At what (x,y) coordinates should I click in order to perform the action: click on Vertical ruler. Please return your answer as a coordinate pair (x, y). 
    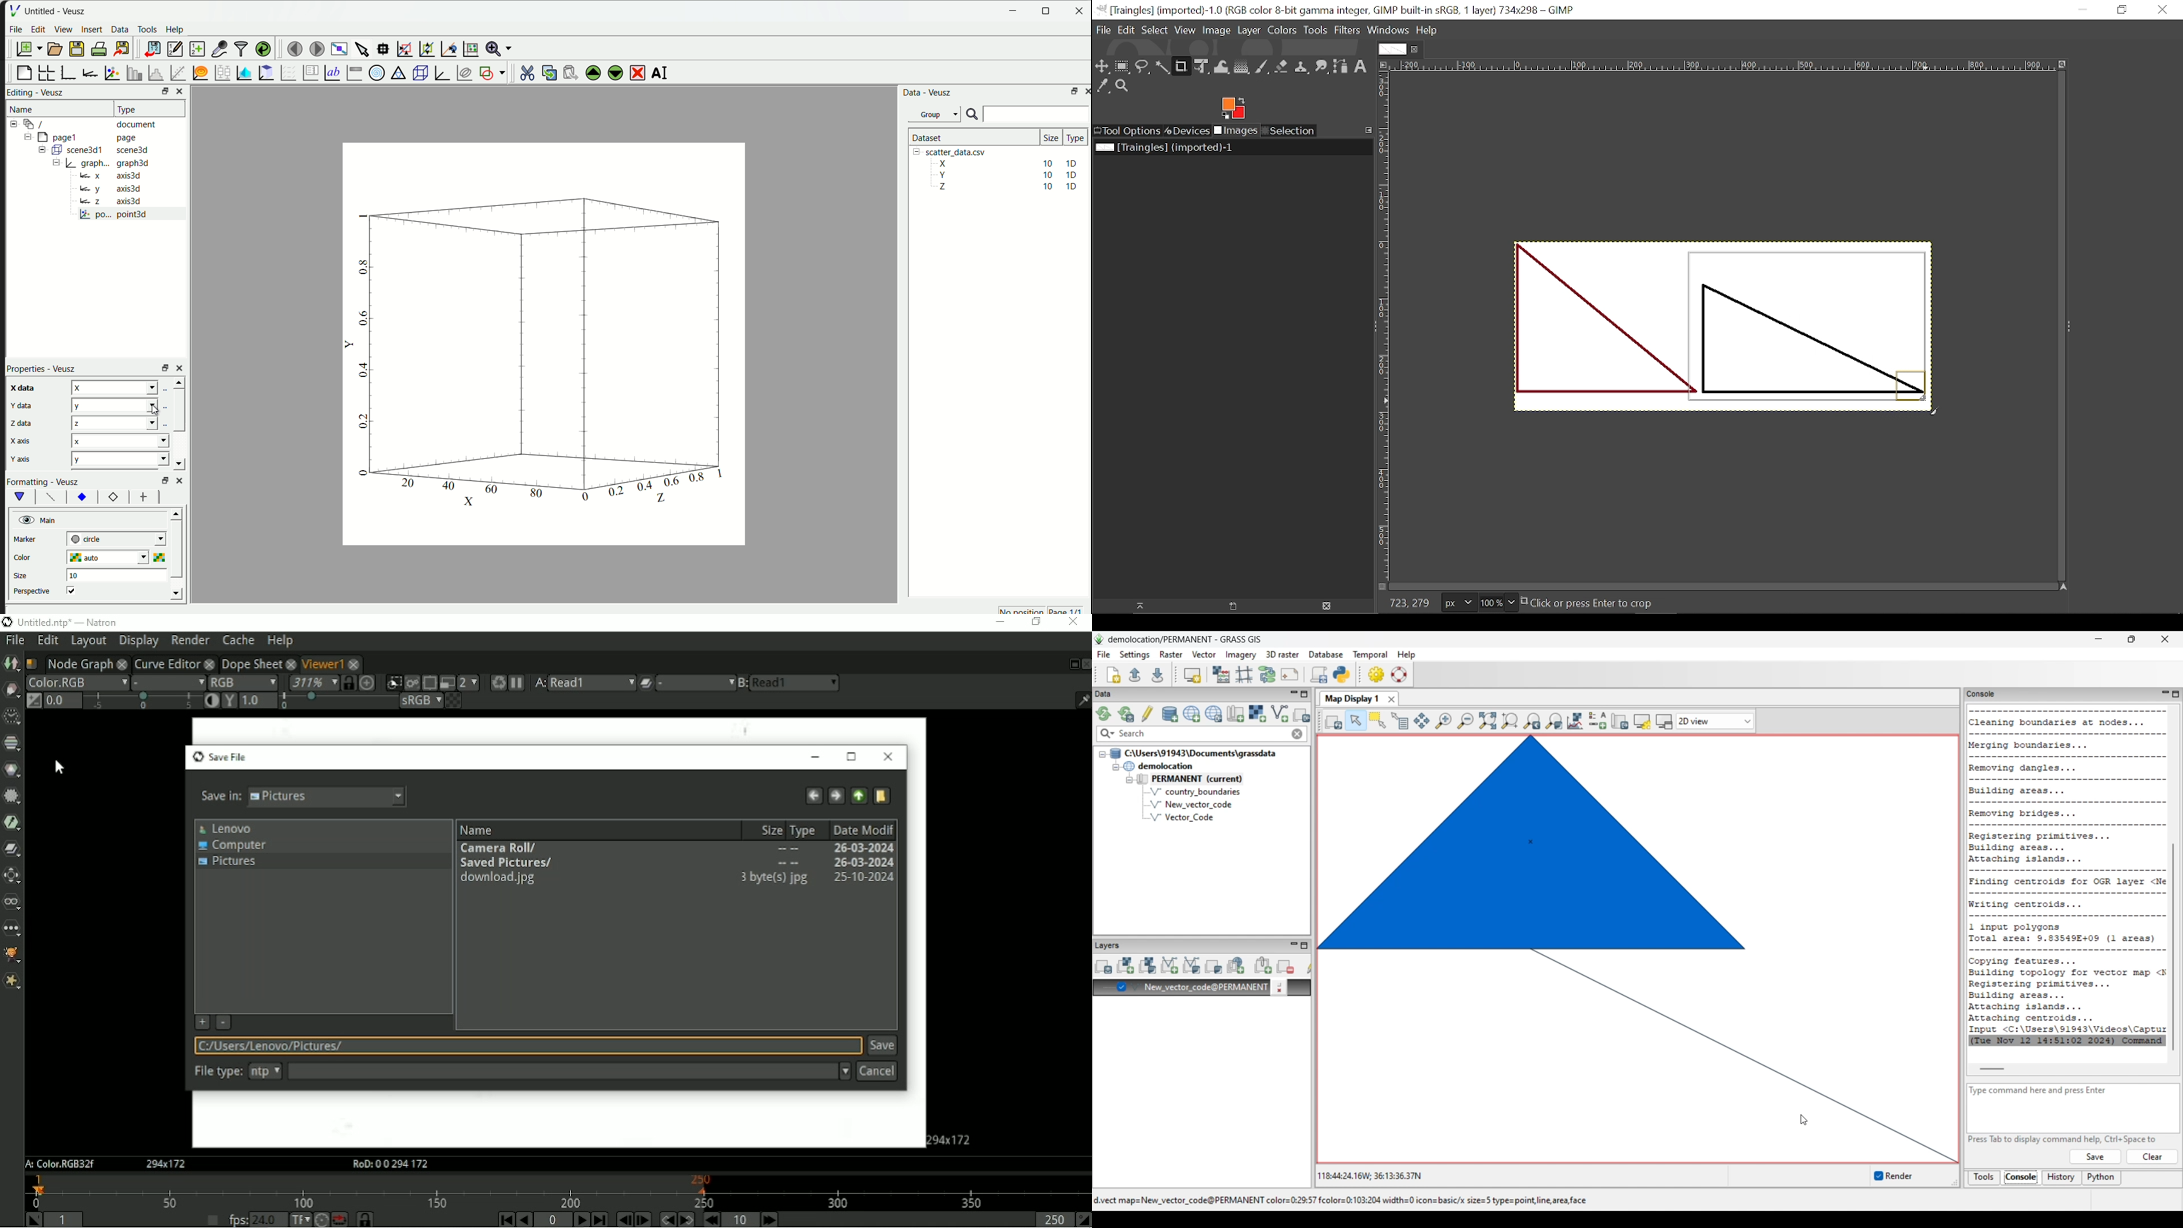
    Looking at the image, I should click on (1384, 325).